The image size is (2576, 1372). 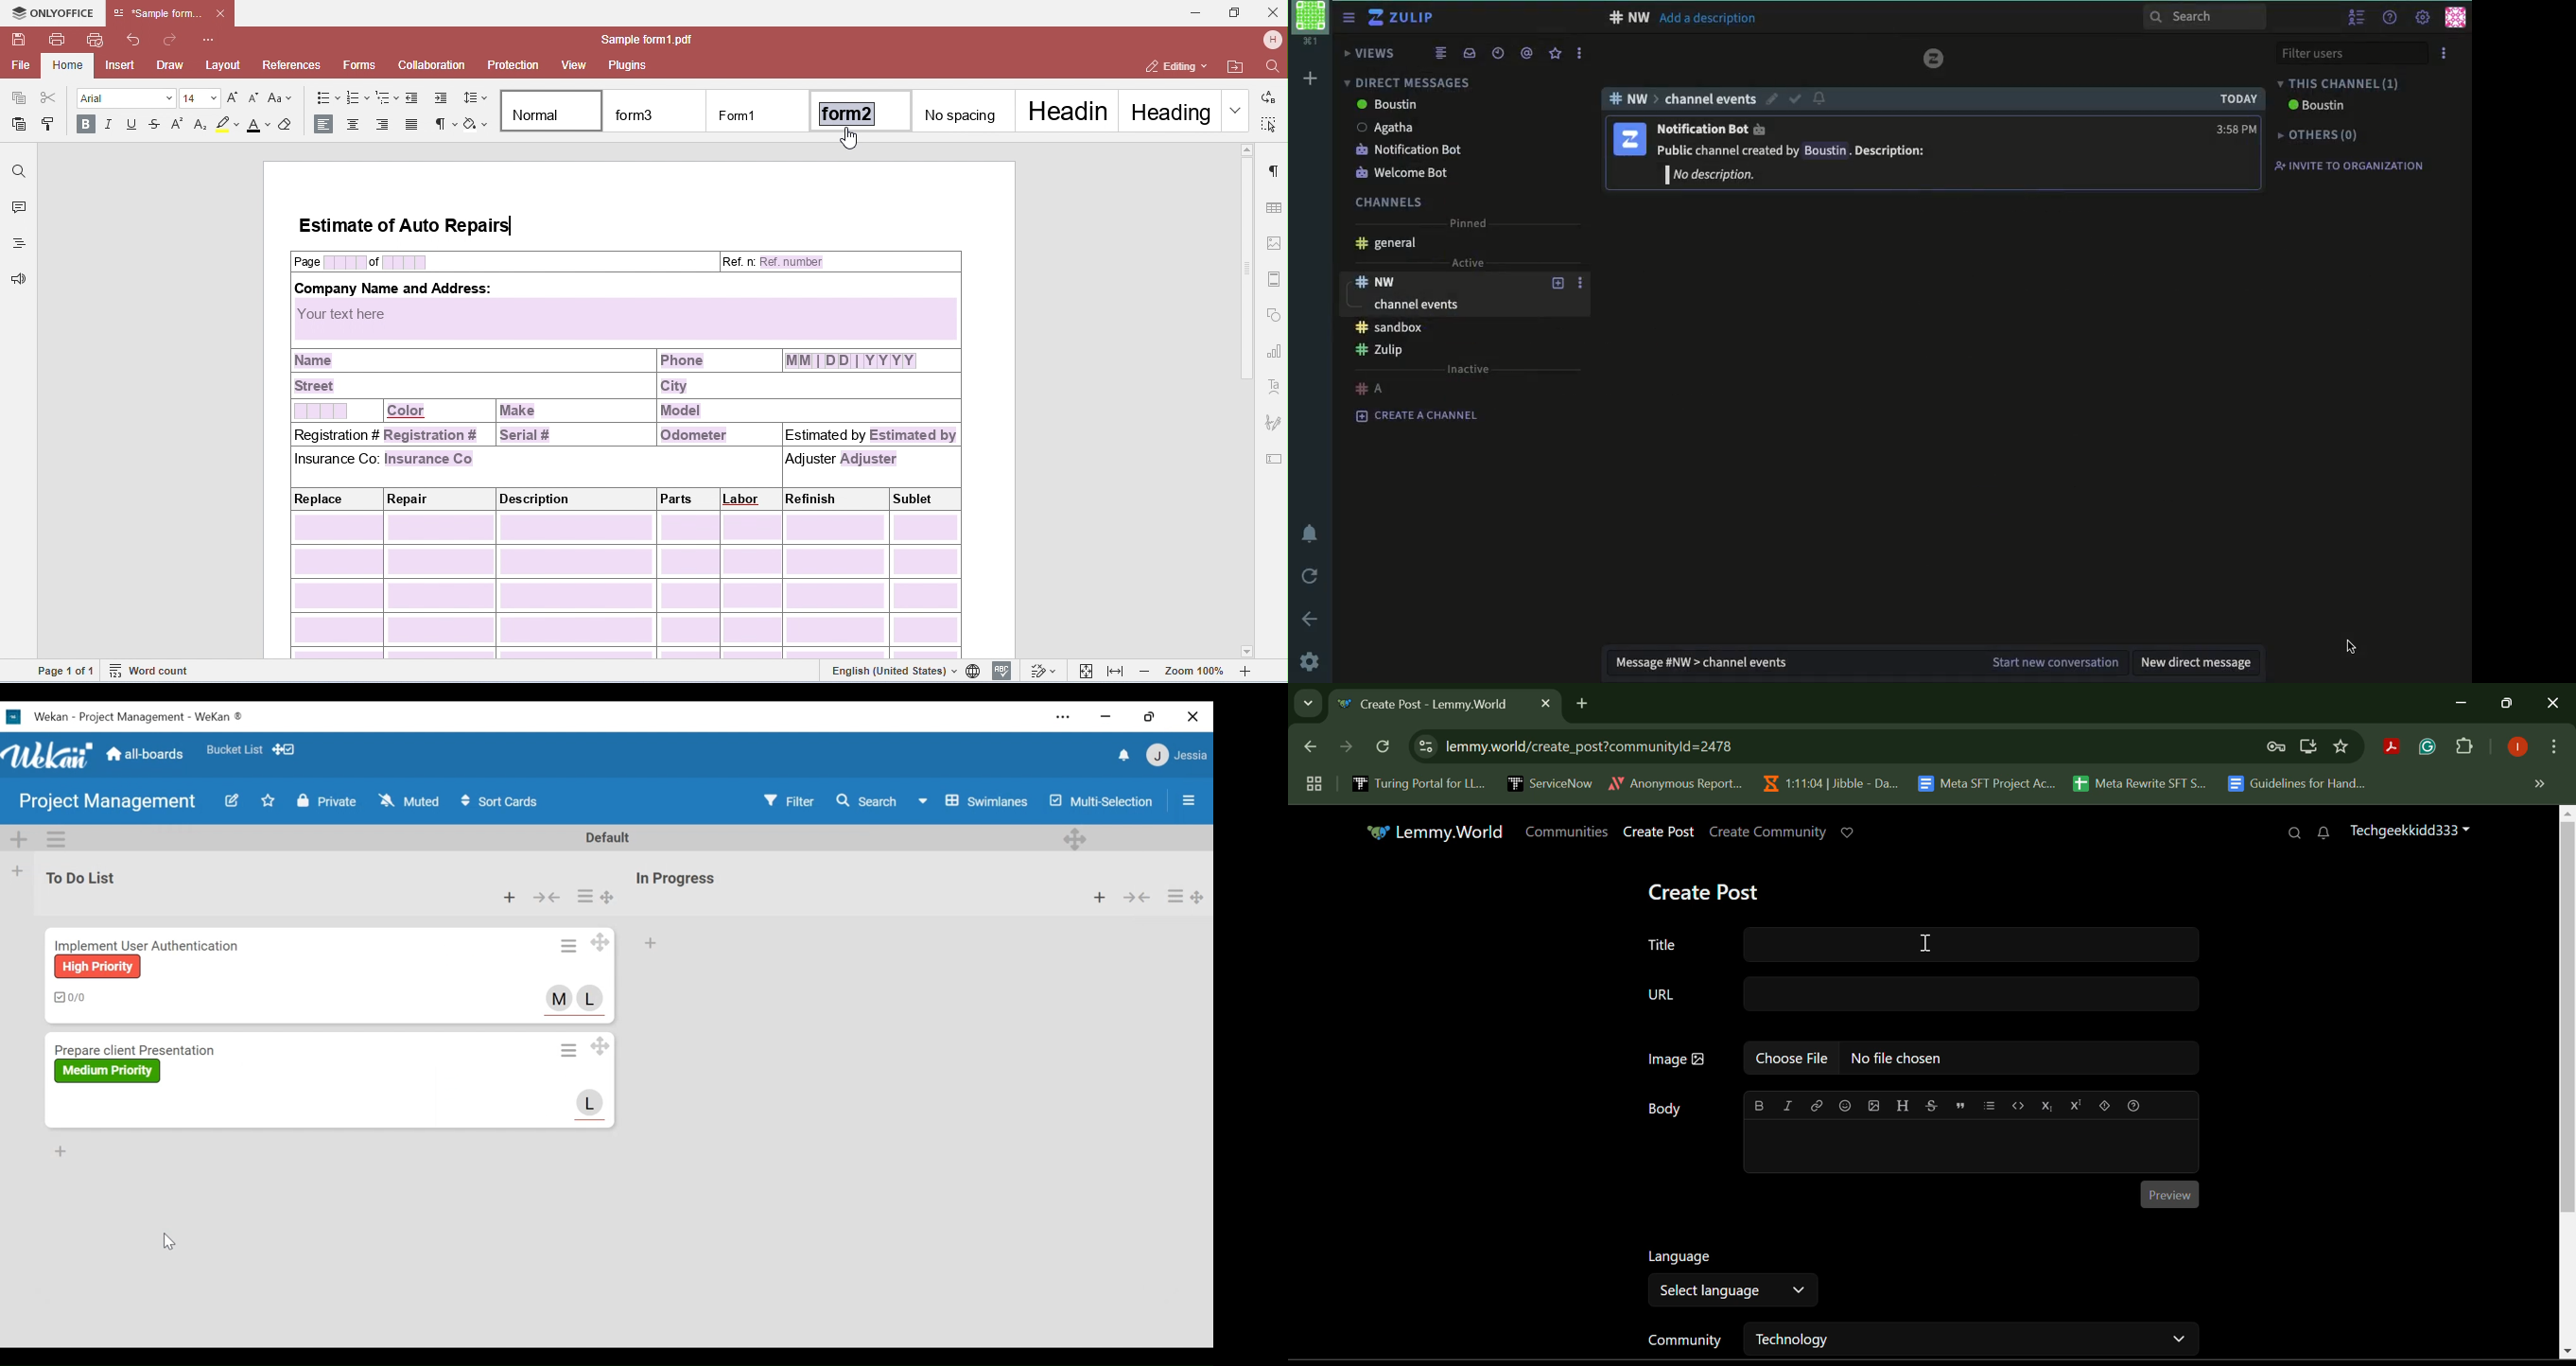 What do you see at coordinates (2241, 99) in the screenshot?
I see `today` at bounding box center [2241, 99].